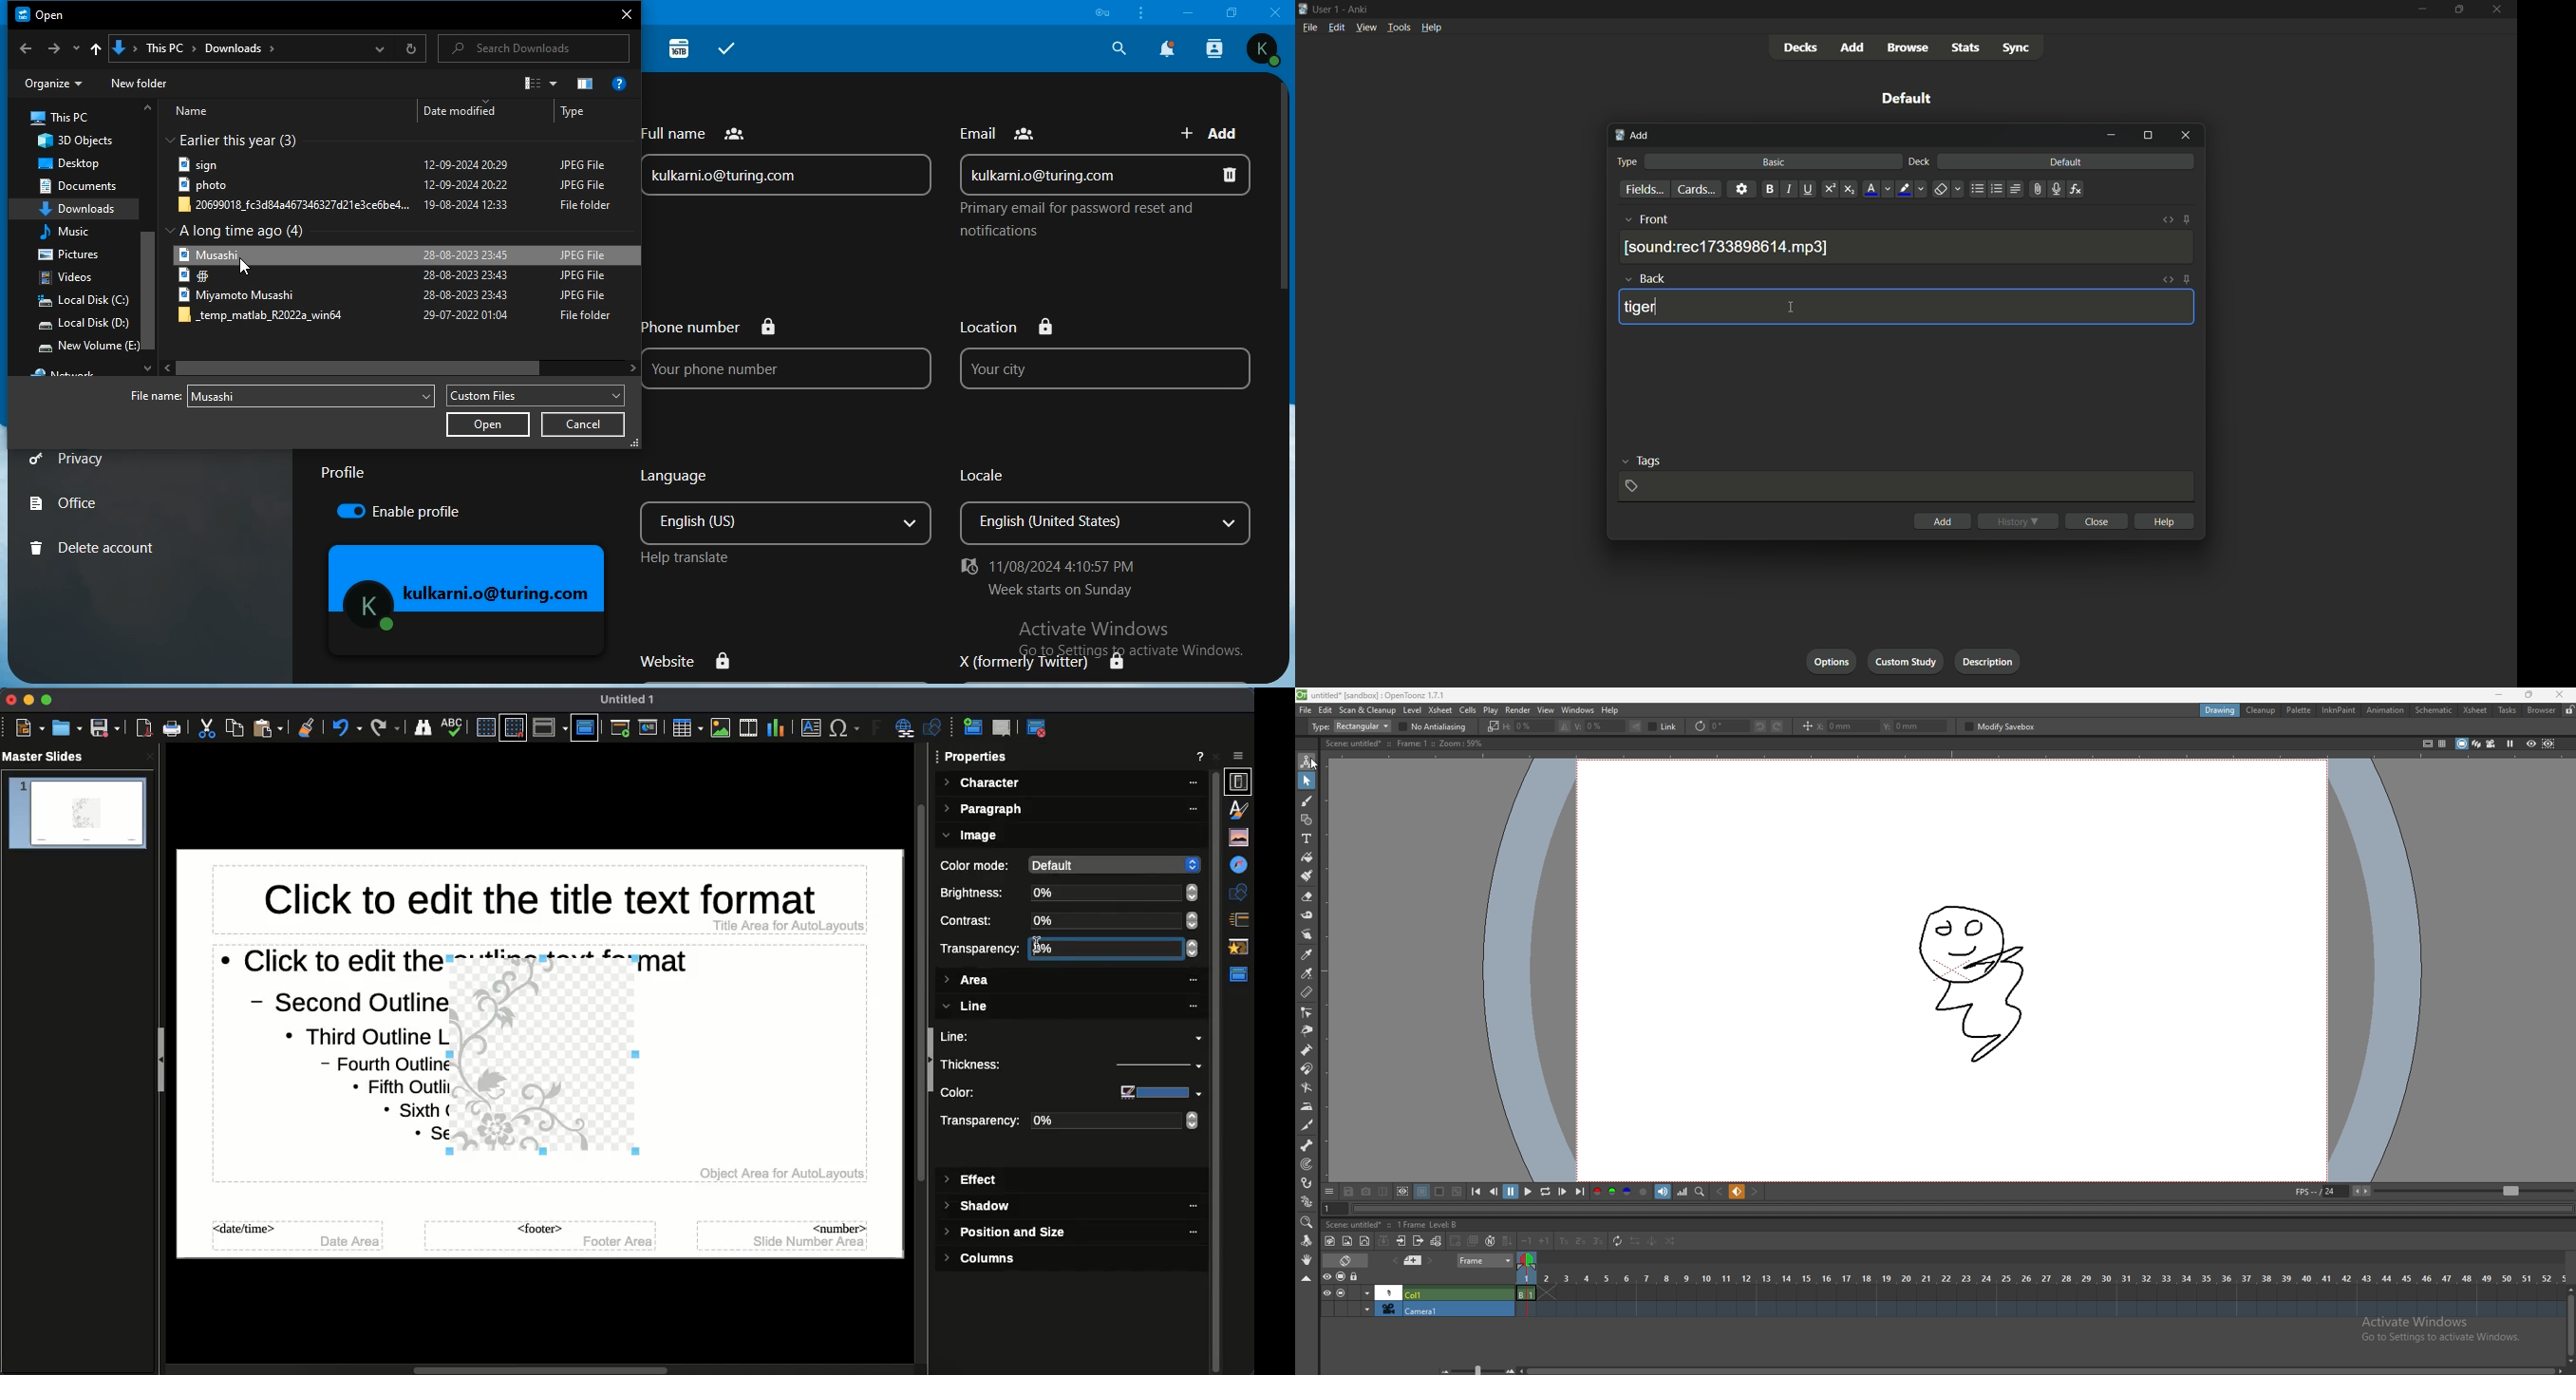 The width and height of the screenshot is (2576, 1400). What do you see at coordinates (1974, 977) in the screenshot?
I see `drawing` at bounding box center [1974, 977].